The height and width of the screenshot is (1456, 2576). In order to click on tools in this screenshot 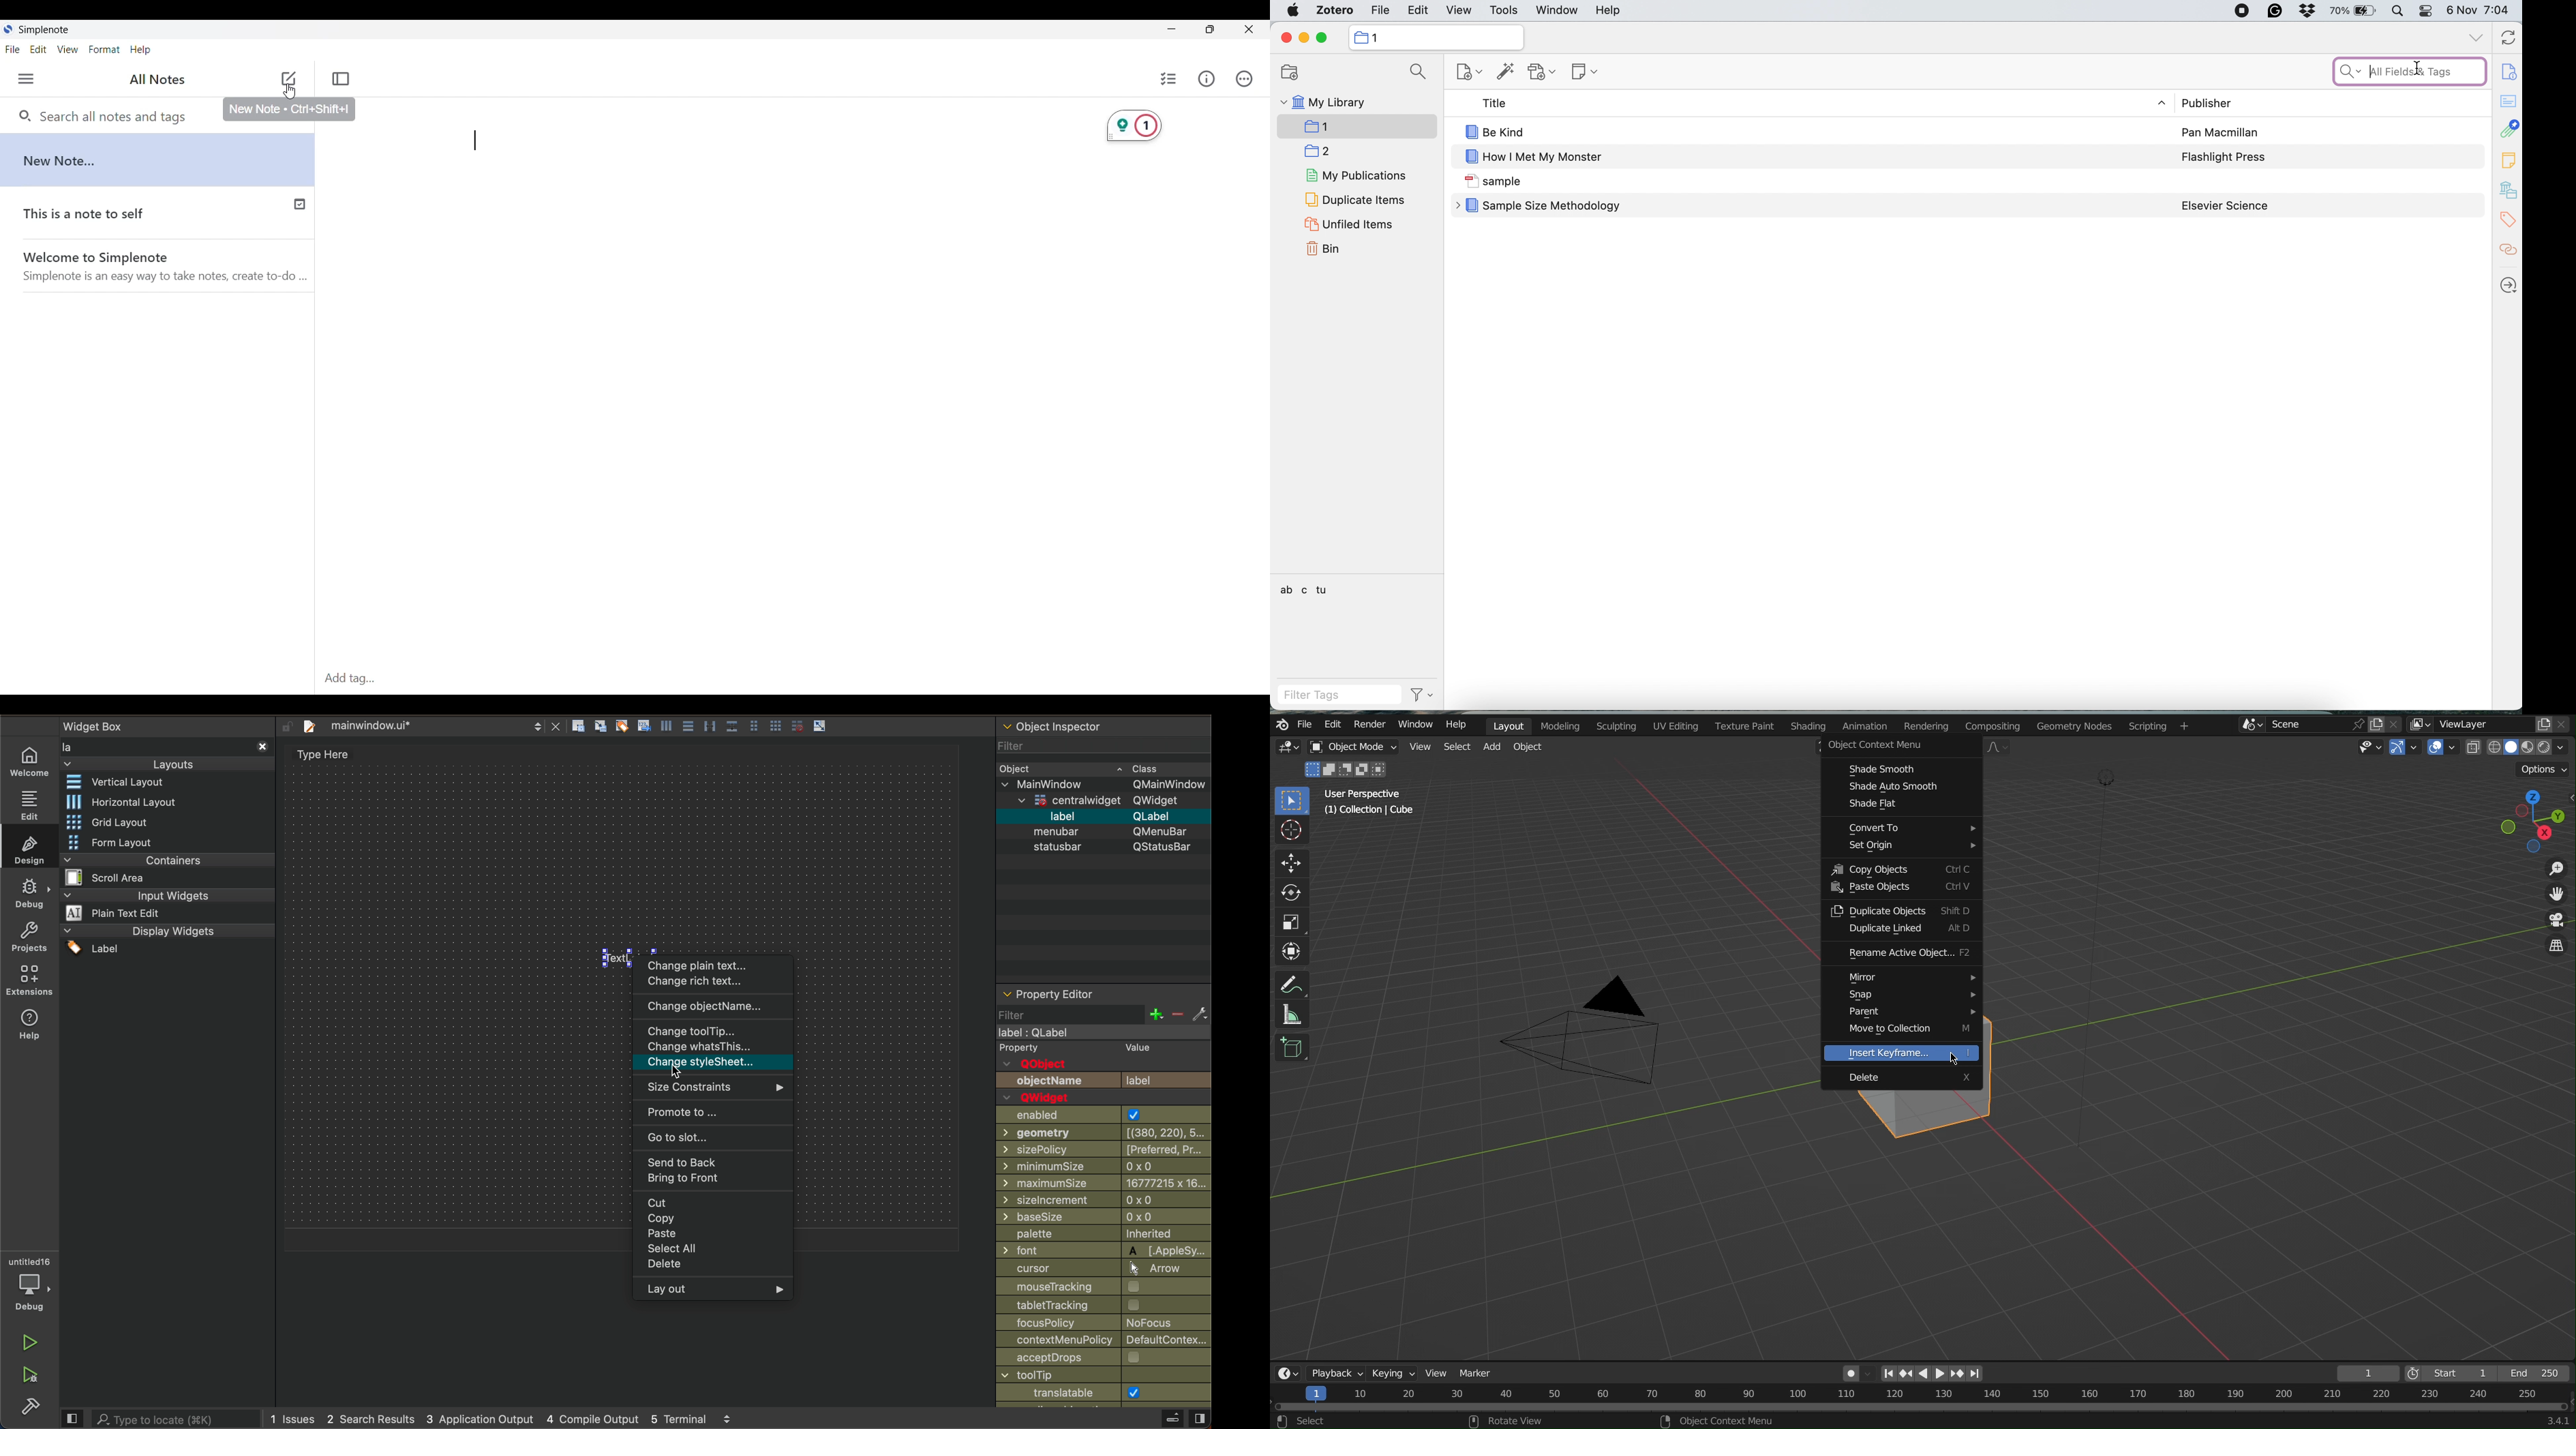, I will do `click(1508, 11)`.